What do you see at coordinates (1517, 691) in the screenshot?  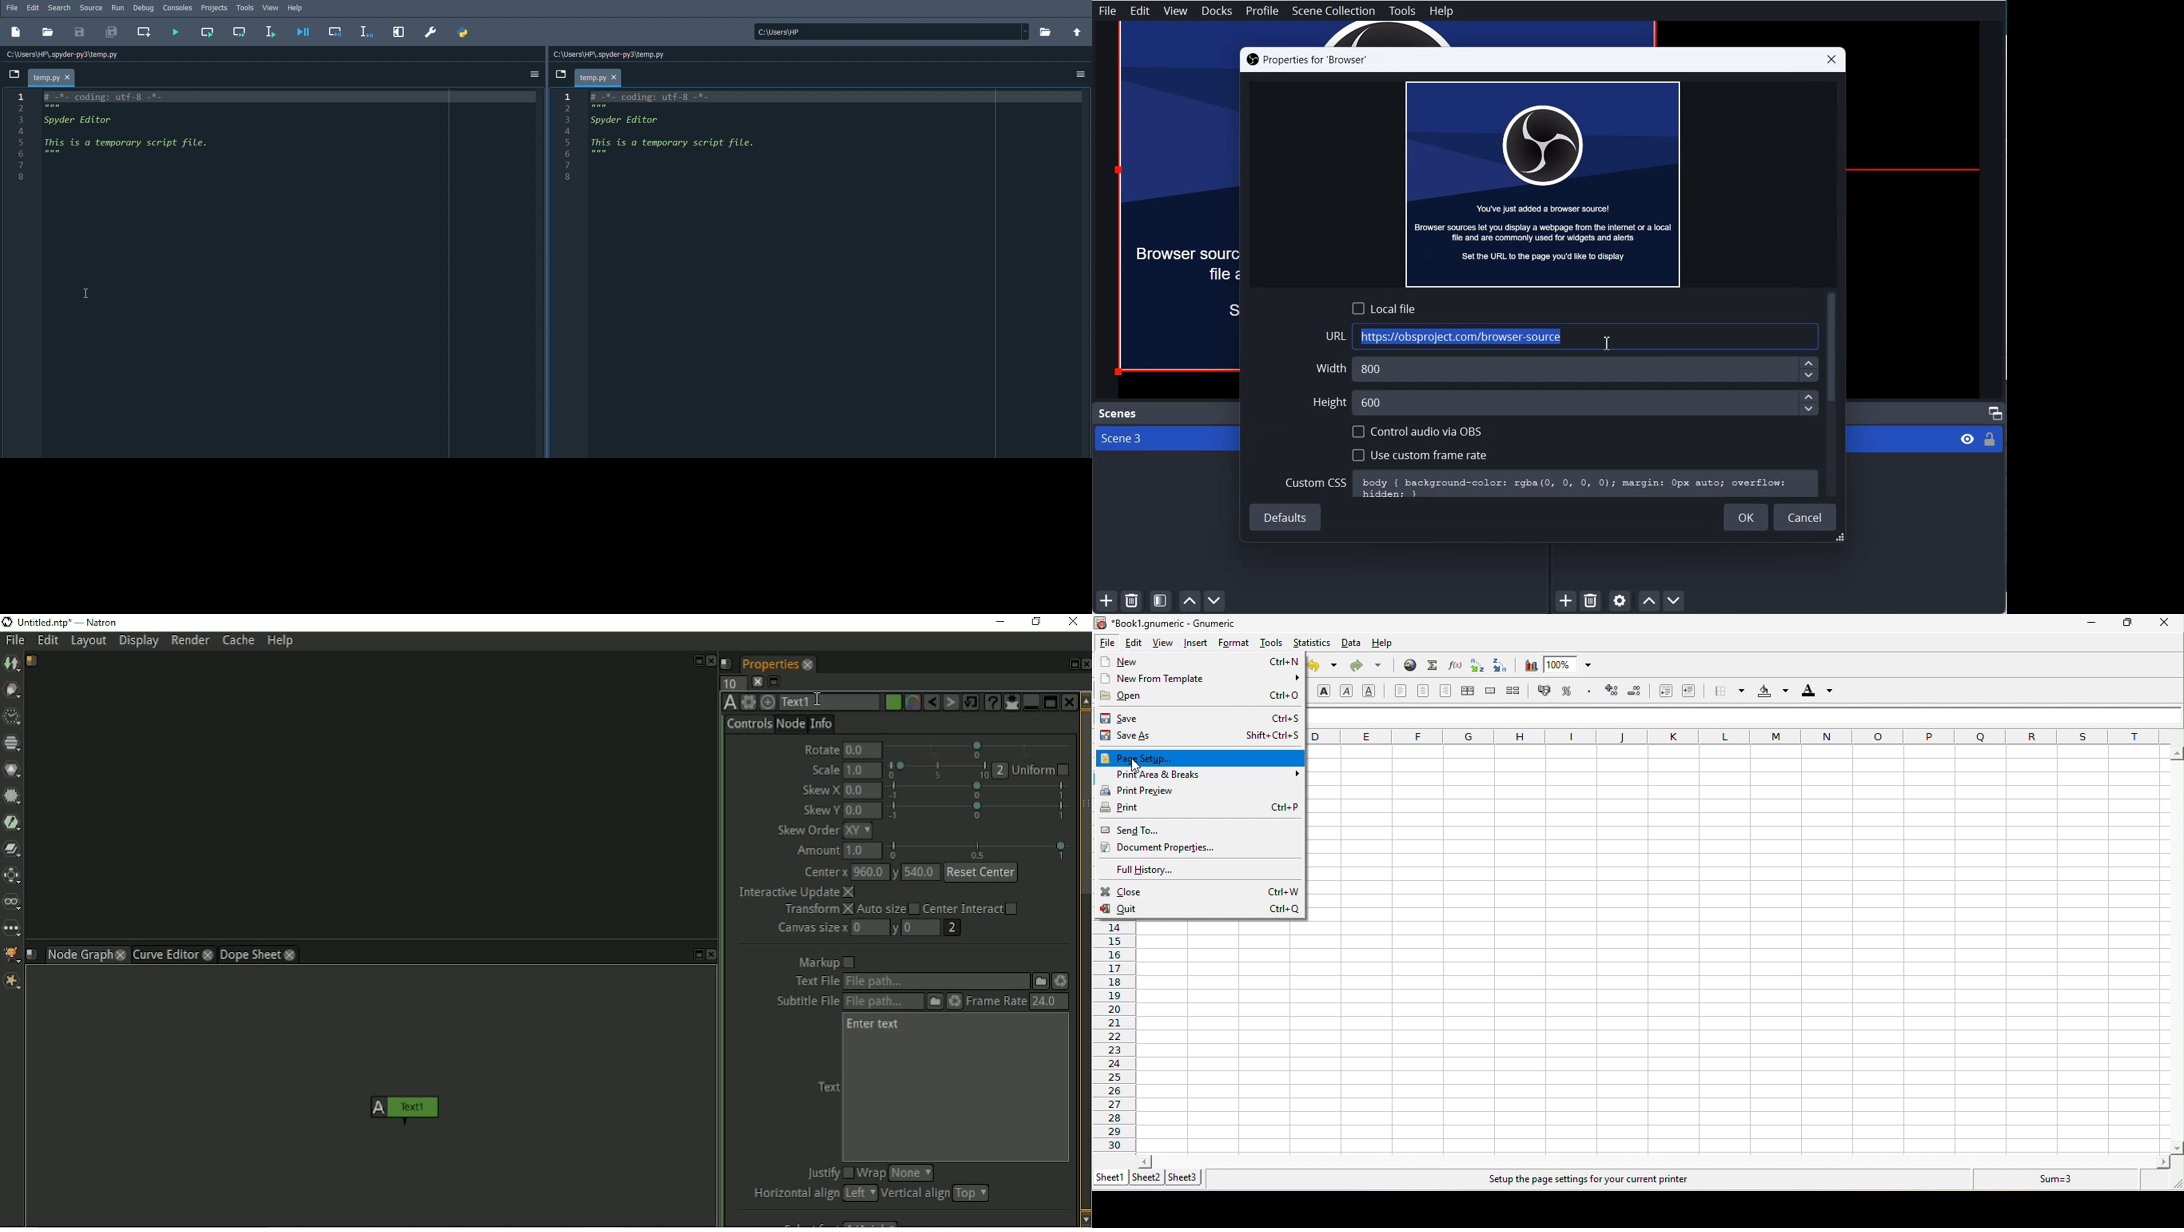 I see `split a merged cells` at bounding box center [1517, 691].